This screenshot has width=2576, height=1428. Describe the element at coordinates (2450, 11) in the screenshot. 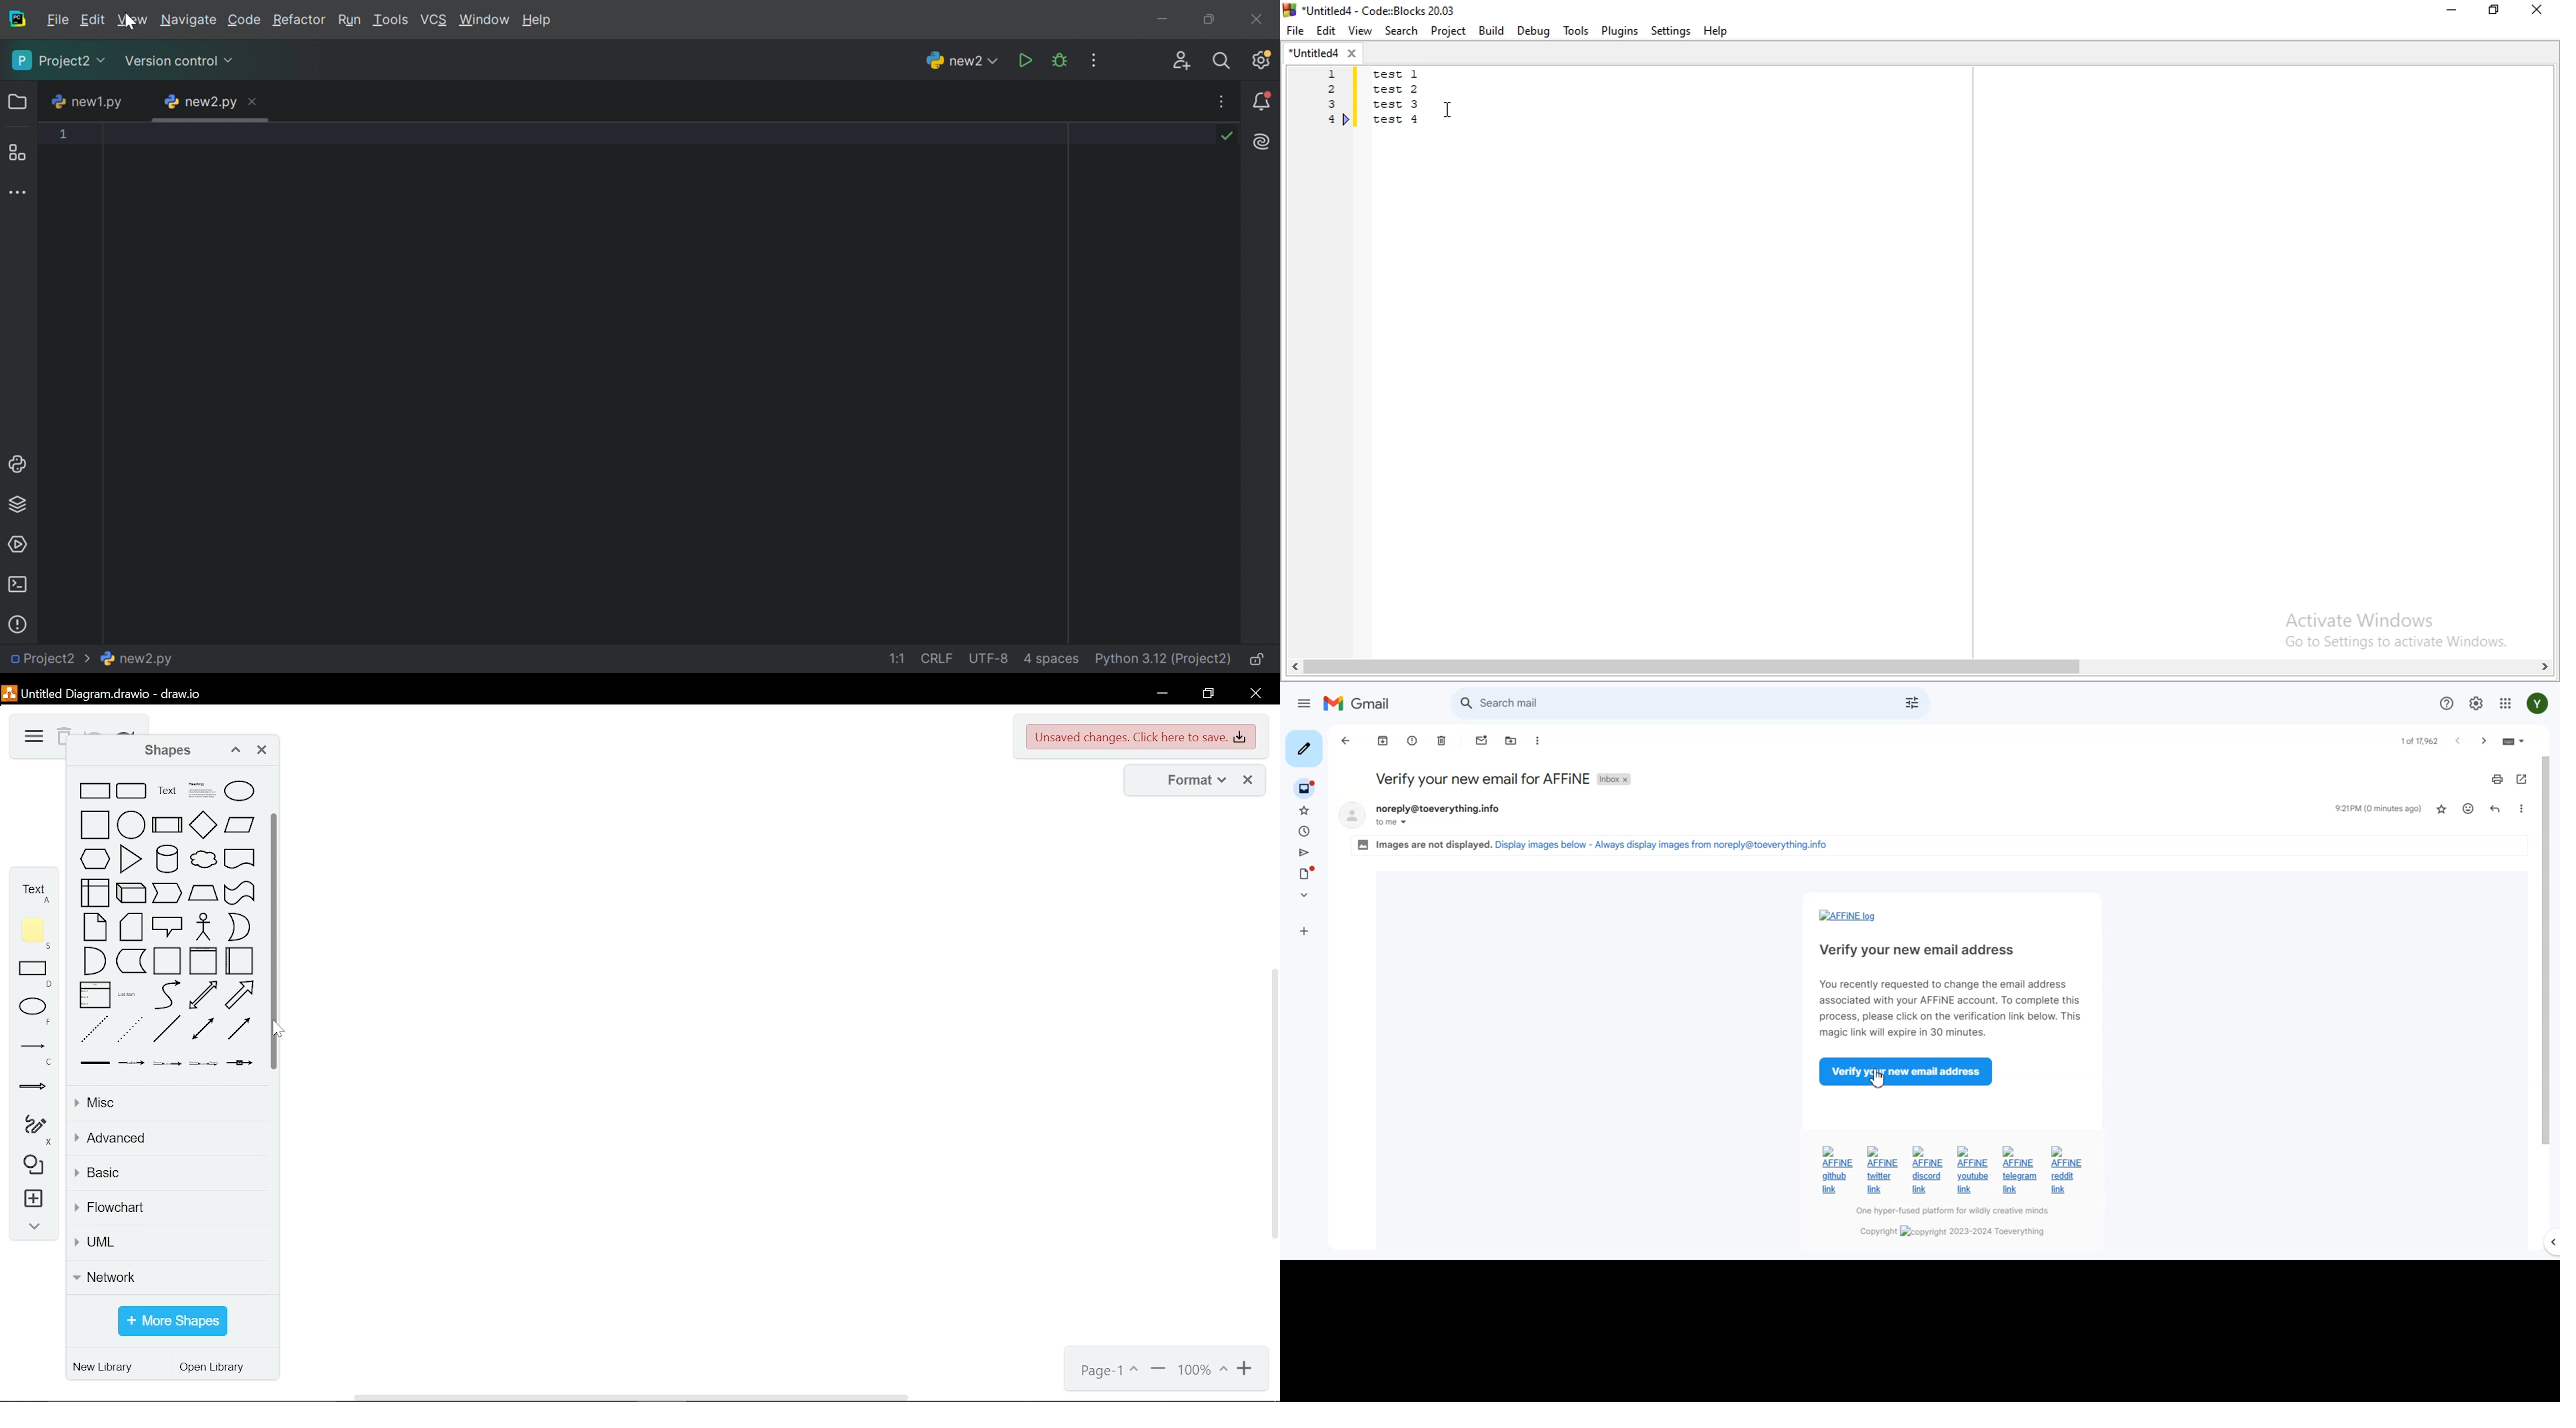

I see `Minimise` at that location.